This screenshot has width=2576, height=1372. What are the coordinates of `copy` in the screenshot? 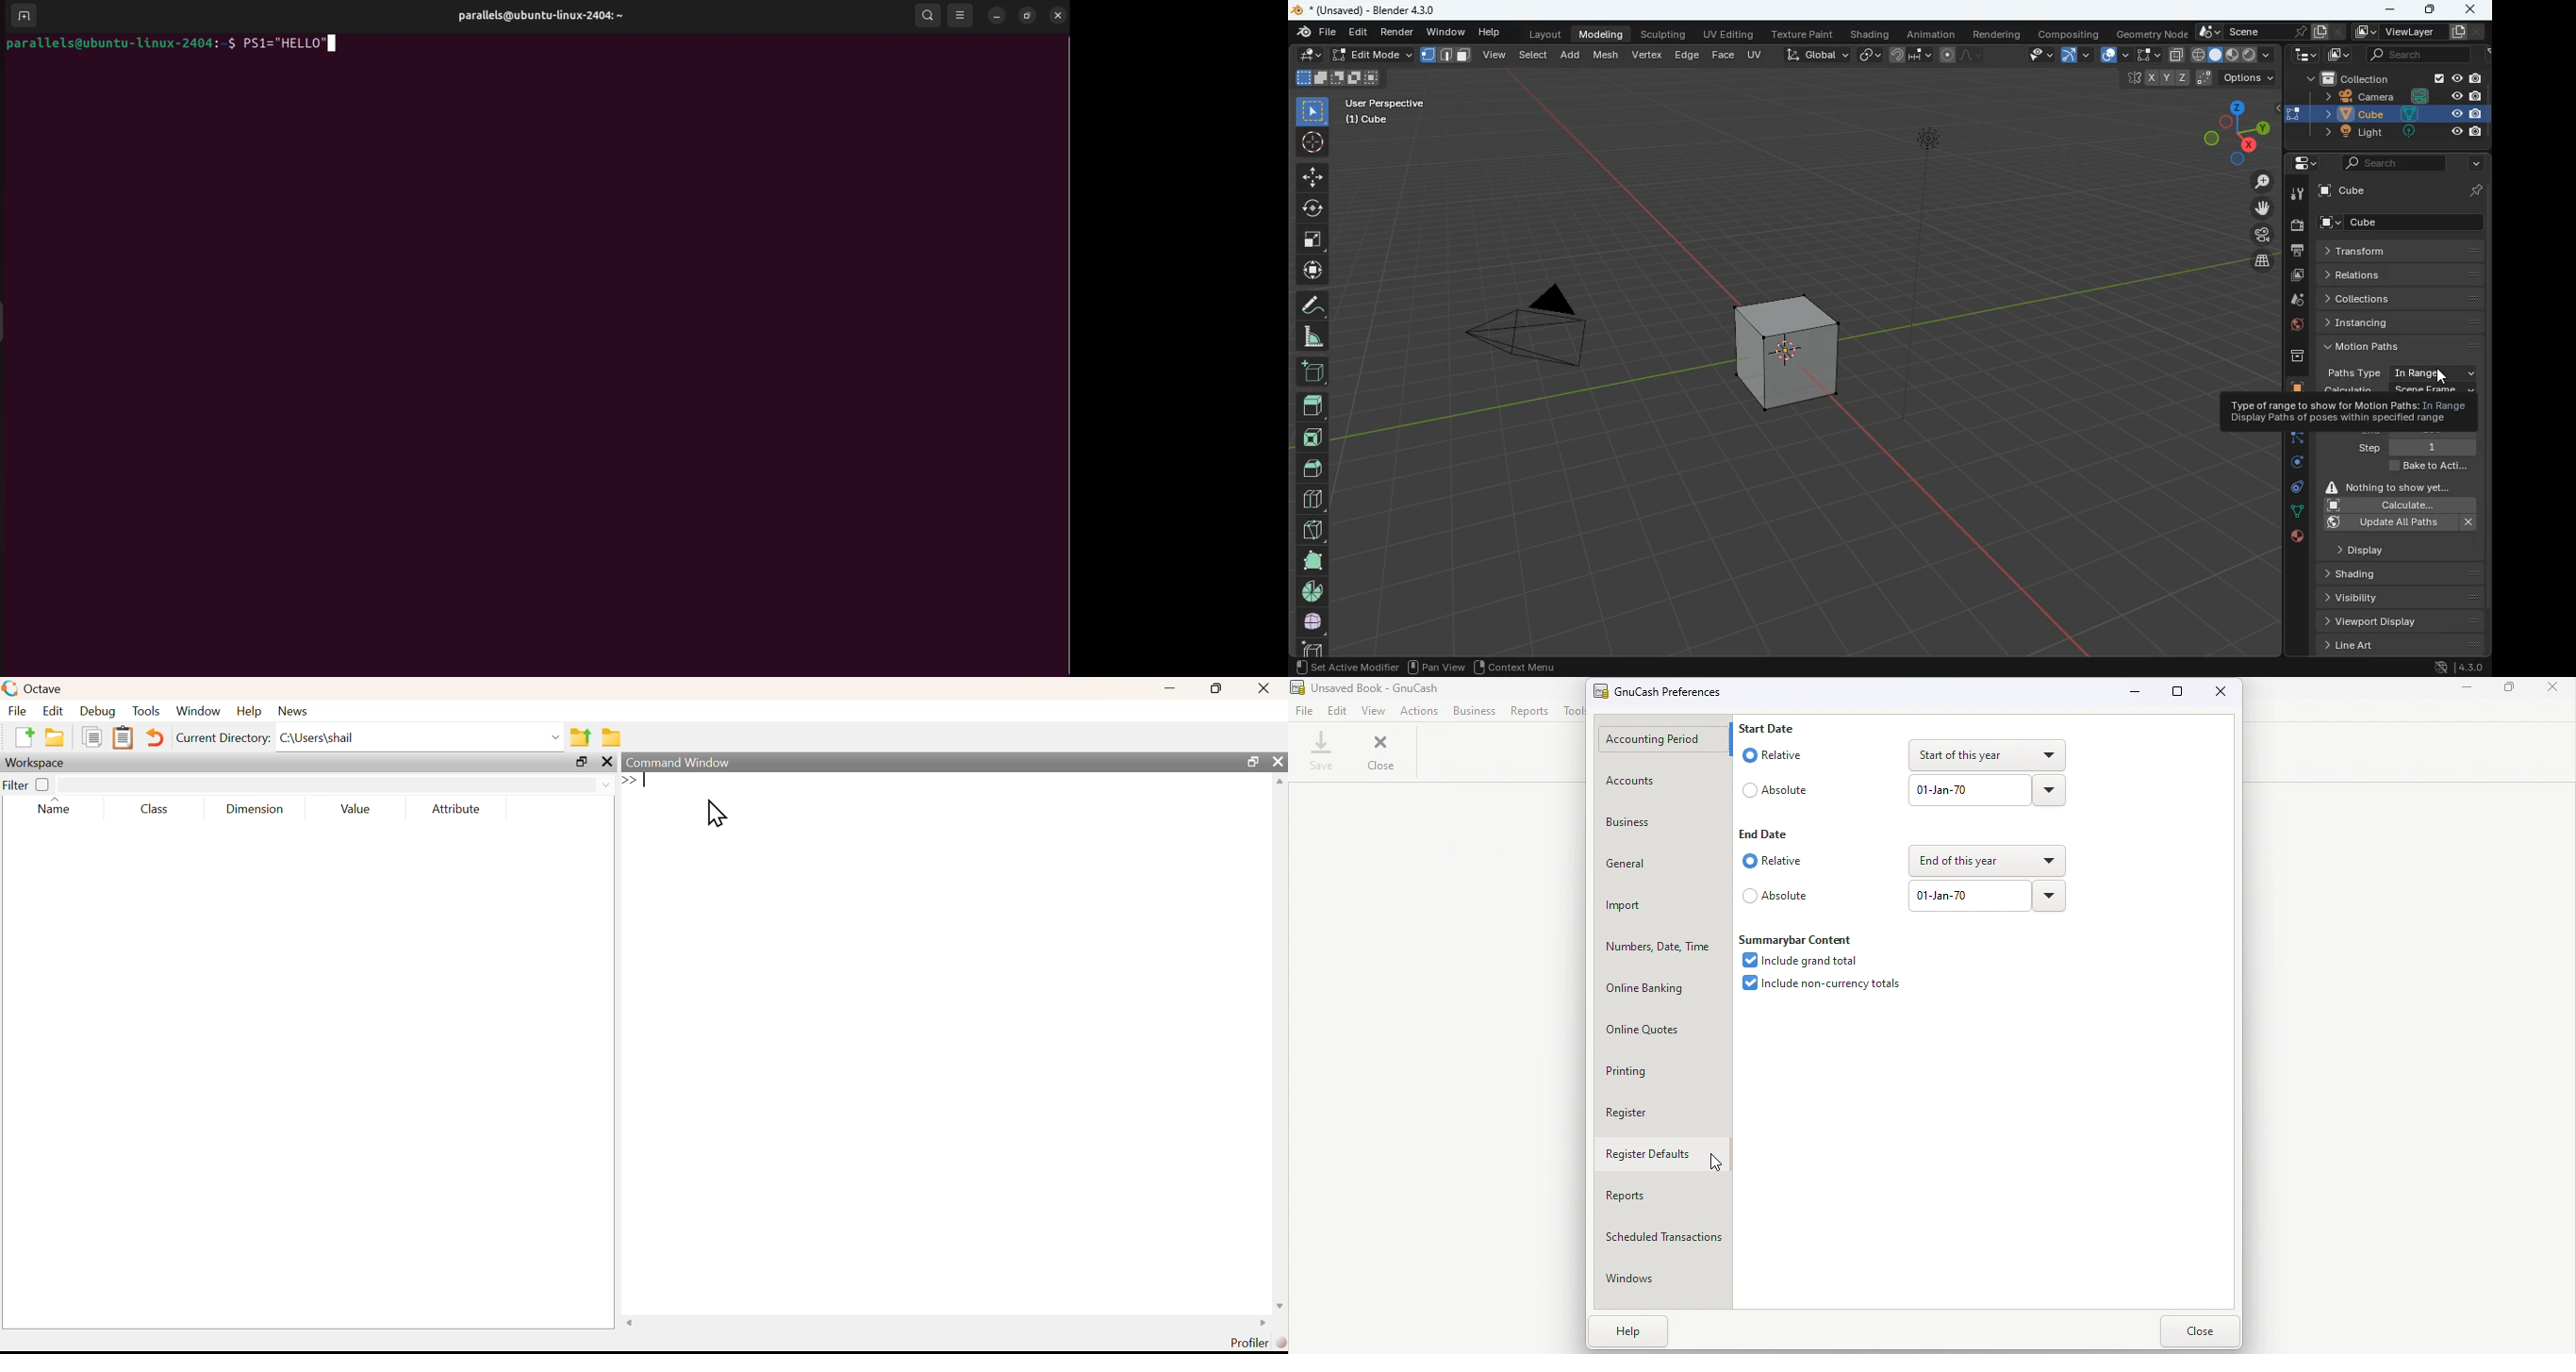 It's located at (1870, 53).